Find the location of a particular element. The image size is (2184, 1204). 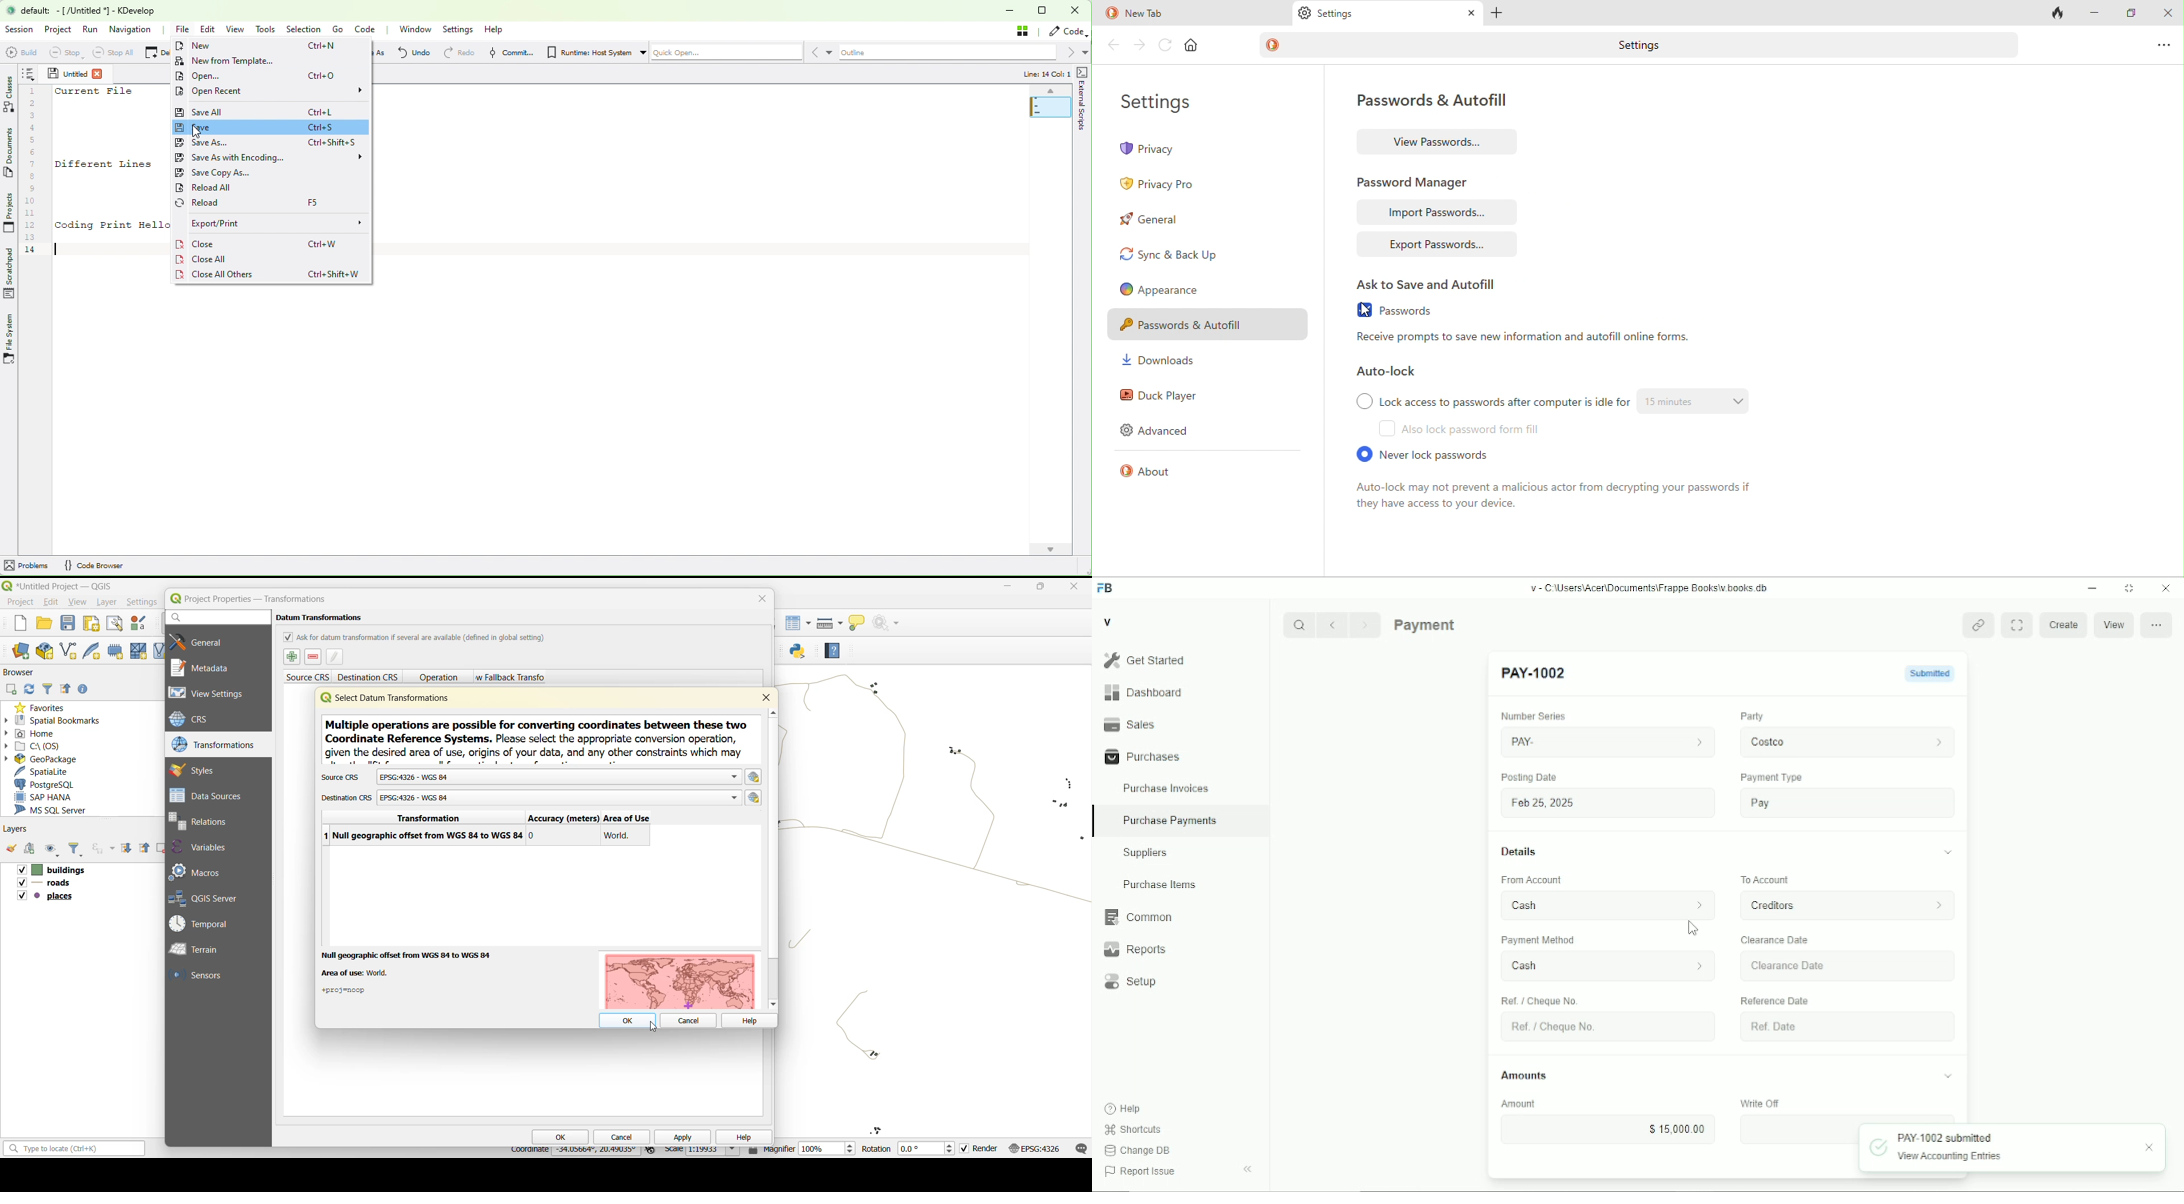

Previous is located at coordinates (1332, 625).